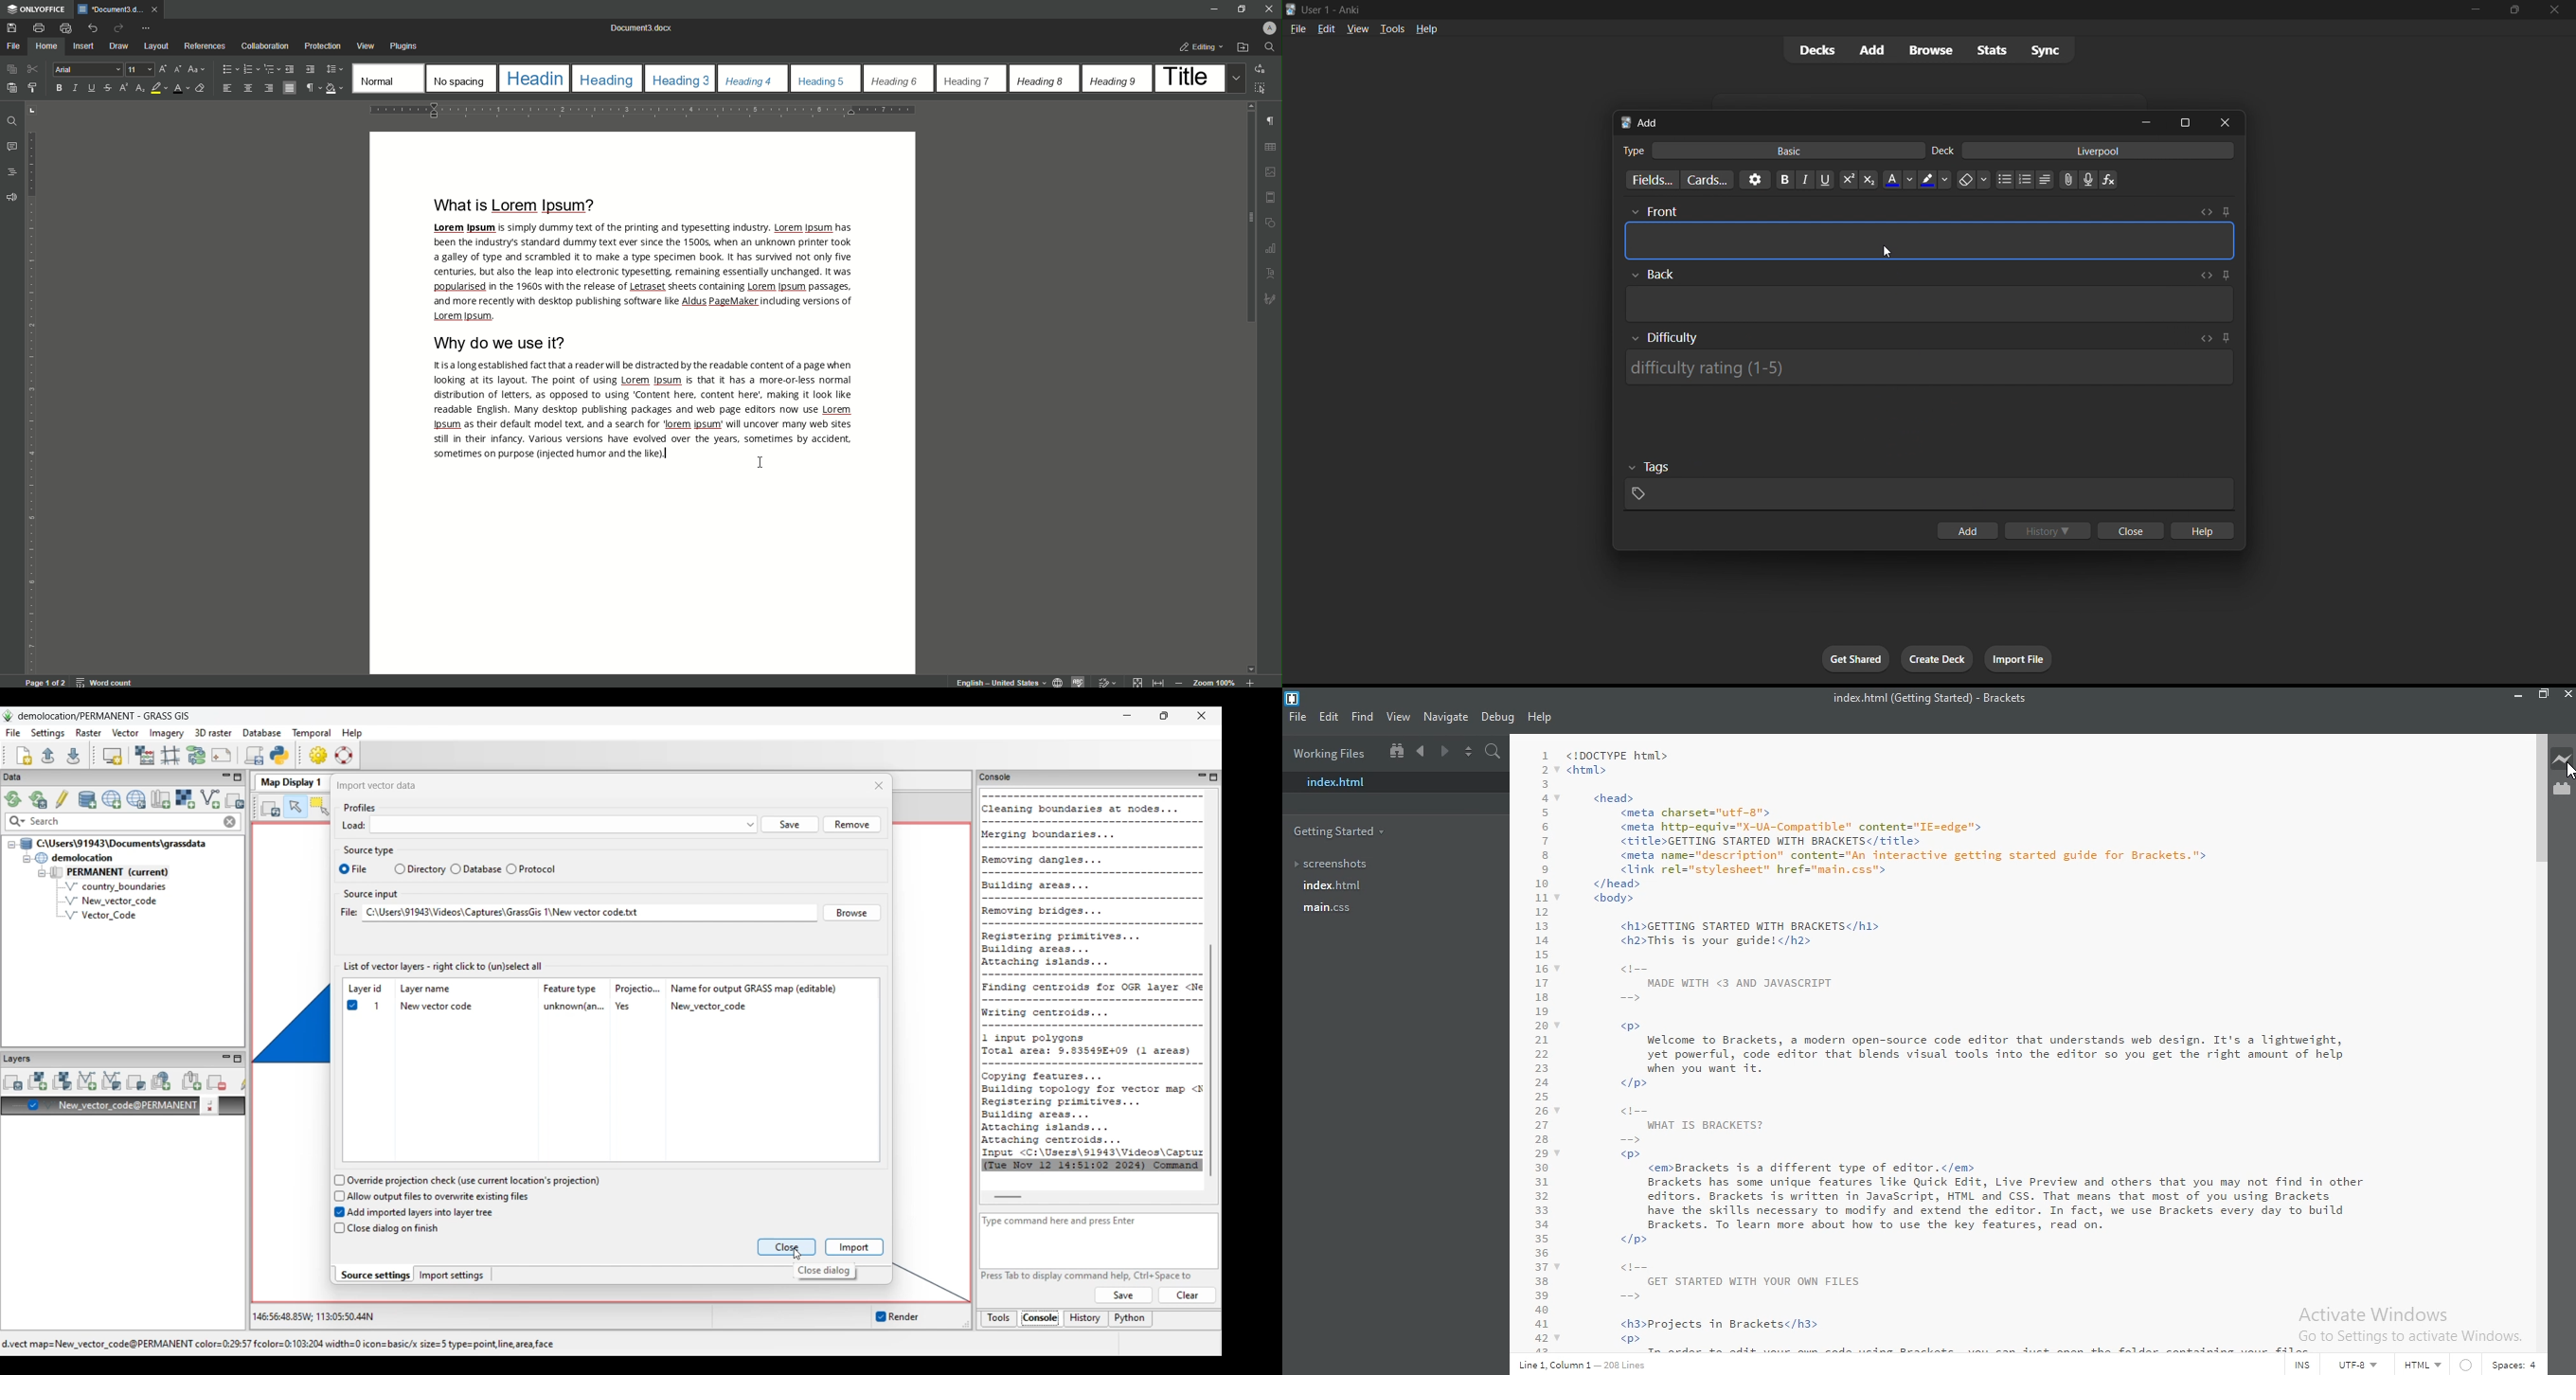 This screenshot has height=1400, width=2576. I want to click on , so click(1654, 213).